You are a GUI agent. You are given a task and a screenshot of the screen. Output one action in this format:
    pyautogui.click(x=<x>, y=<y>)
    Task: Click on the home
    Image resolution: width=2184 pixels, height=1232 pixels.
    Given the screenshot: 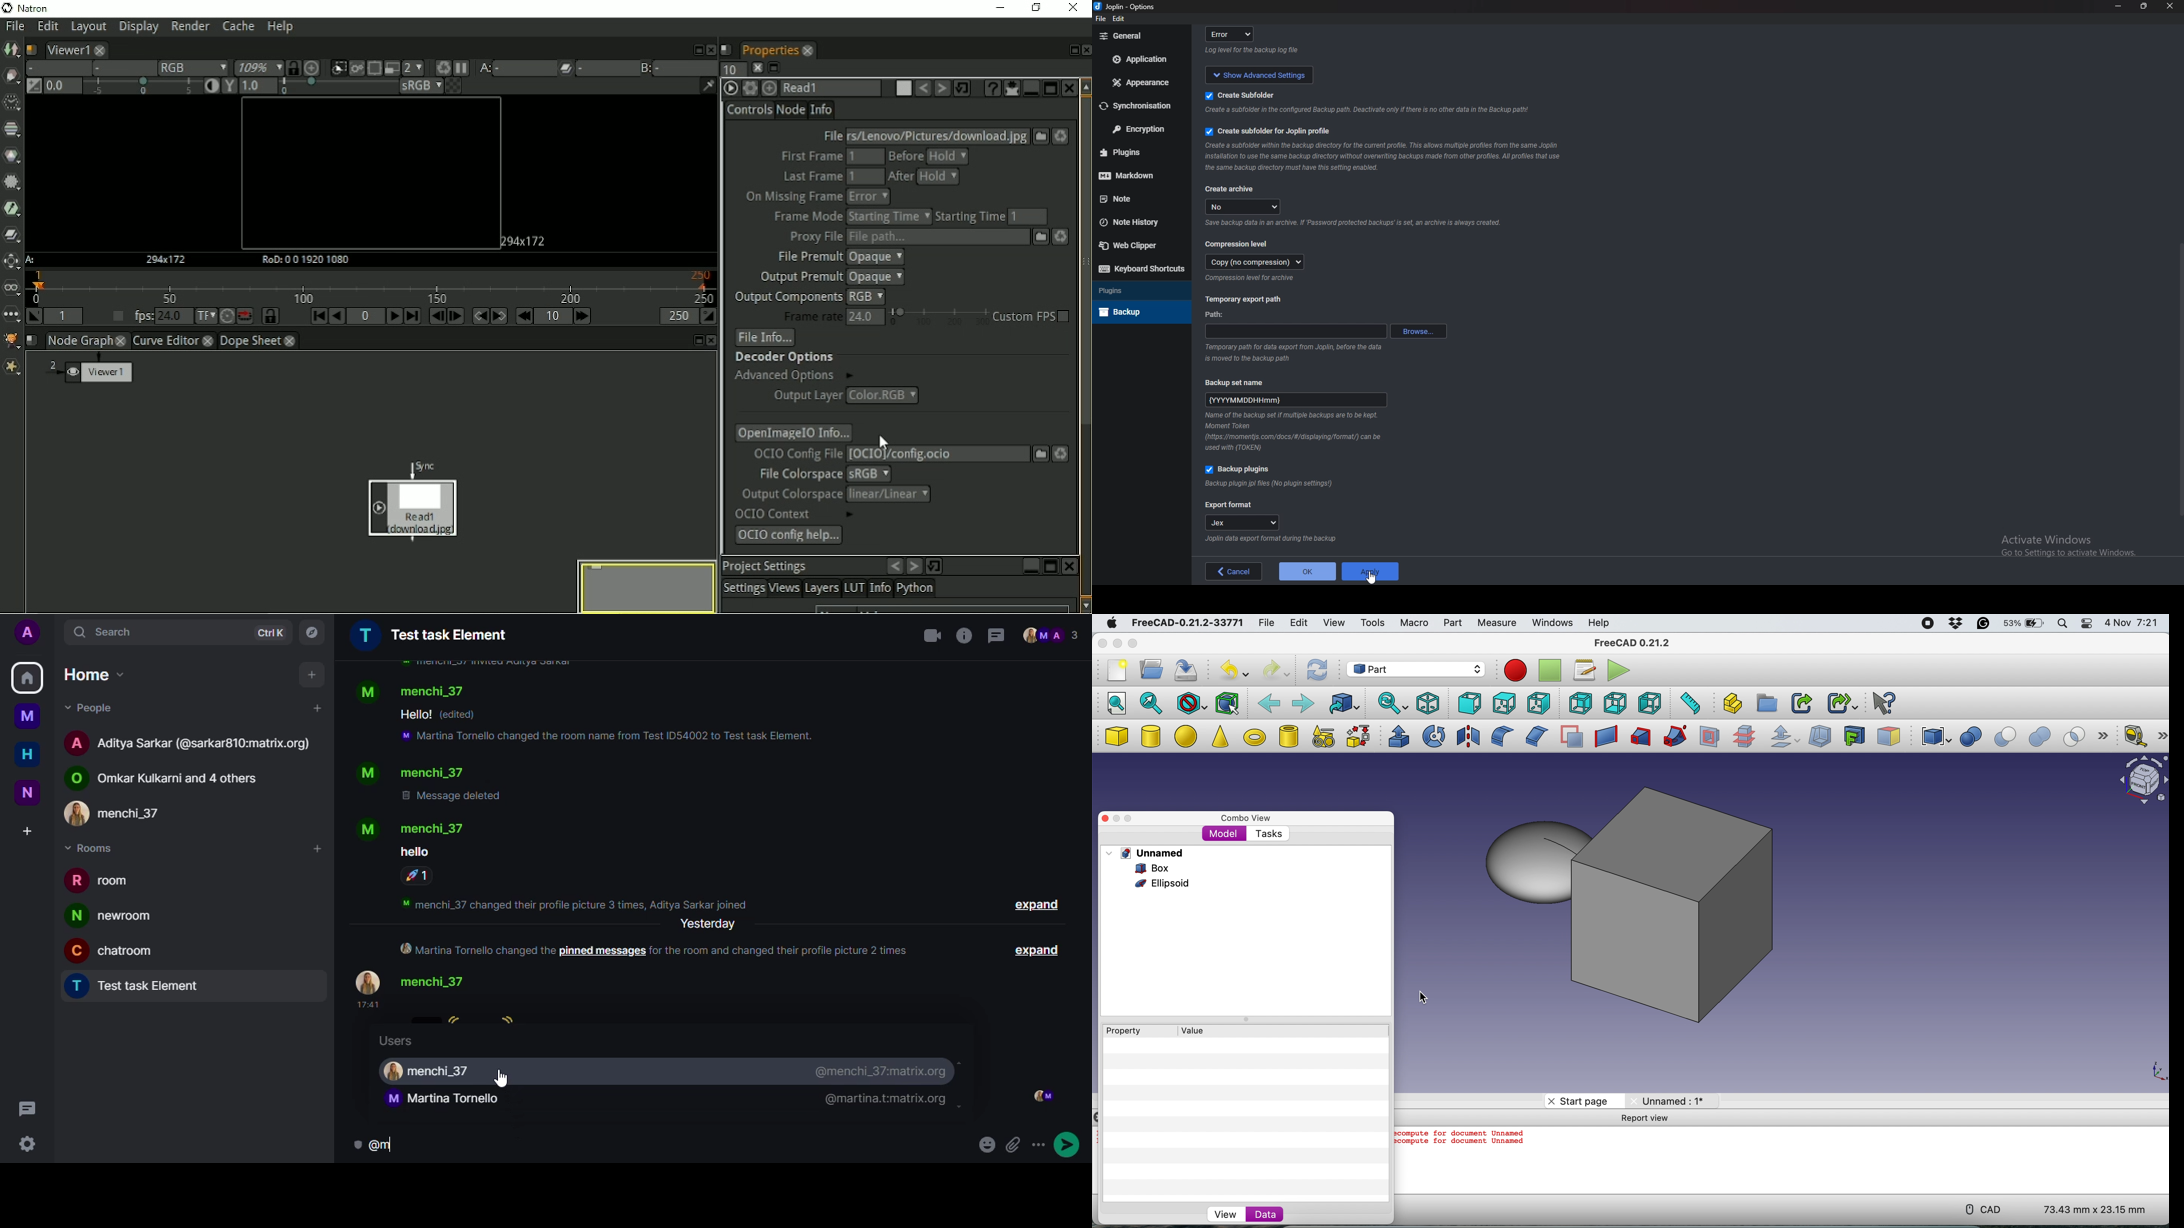 What is the action you would take?
    pyautogui.click(x=27, y=679)
    